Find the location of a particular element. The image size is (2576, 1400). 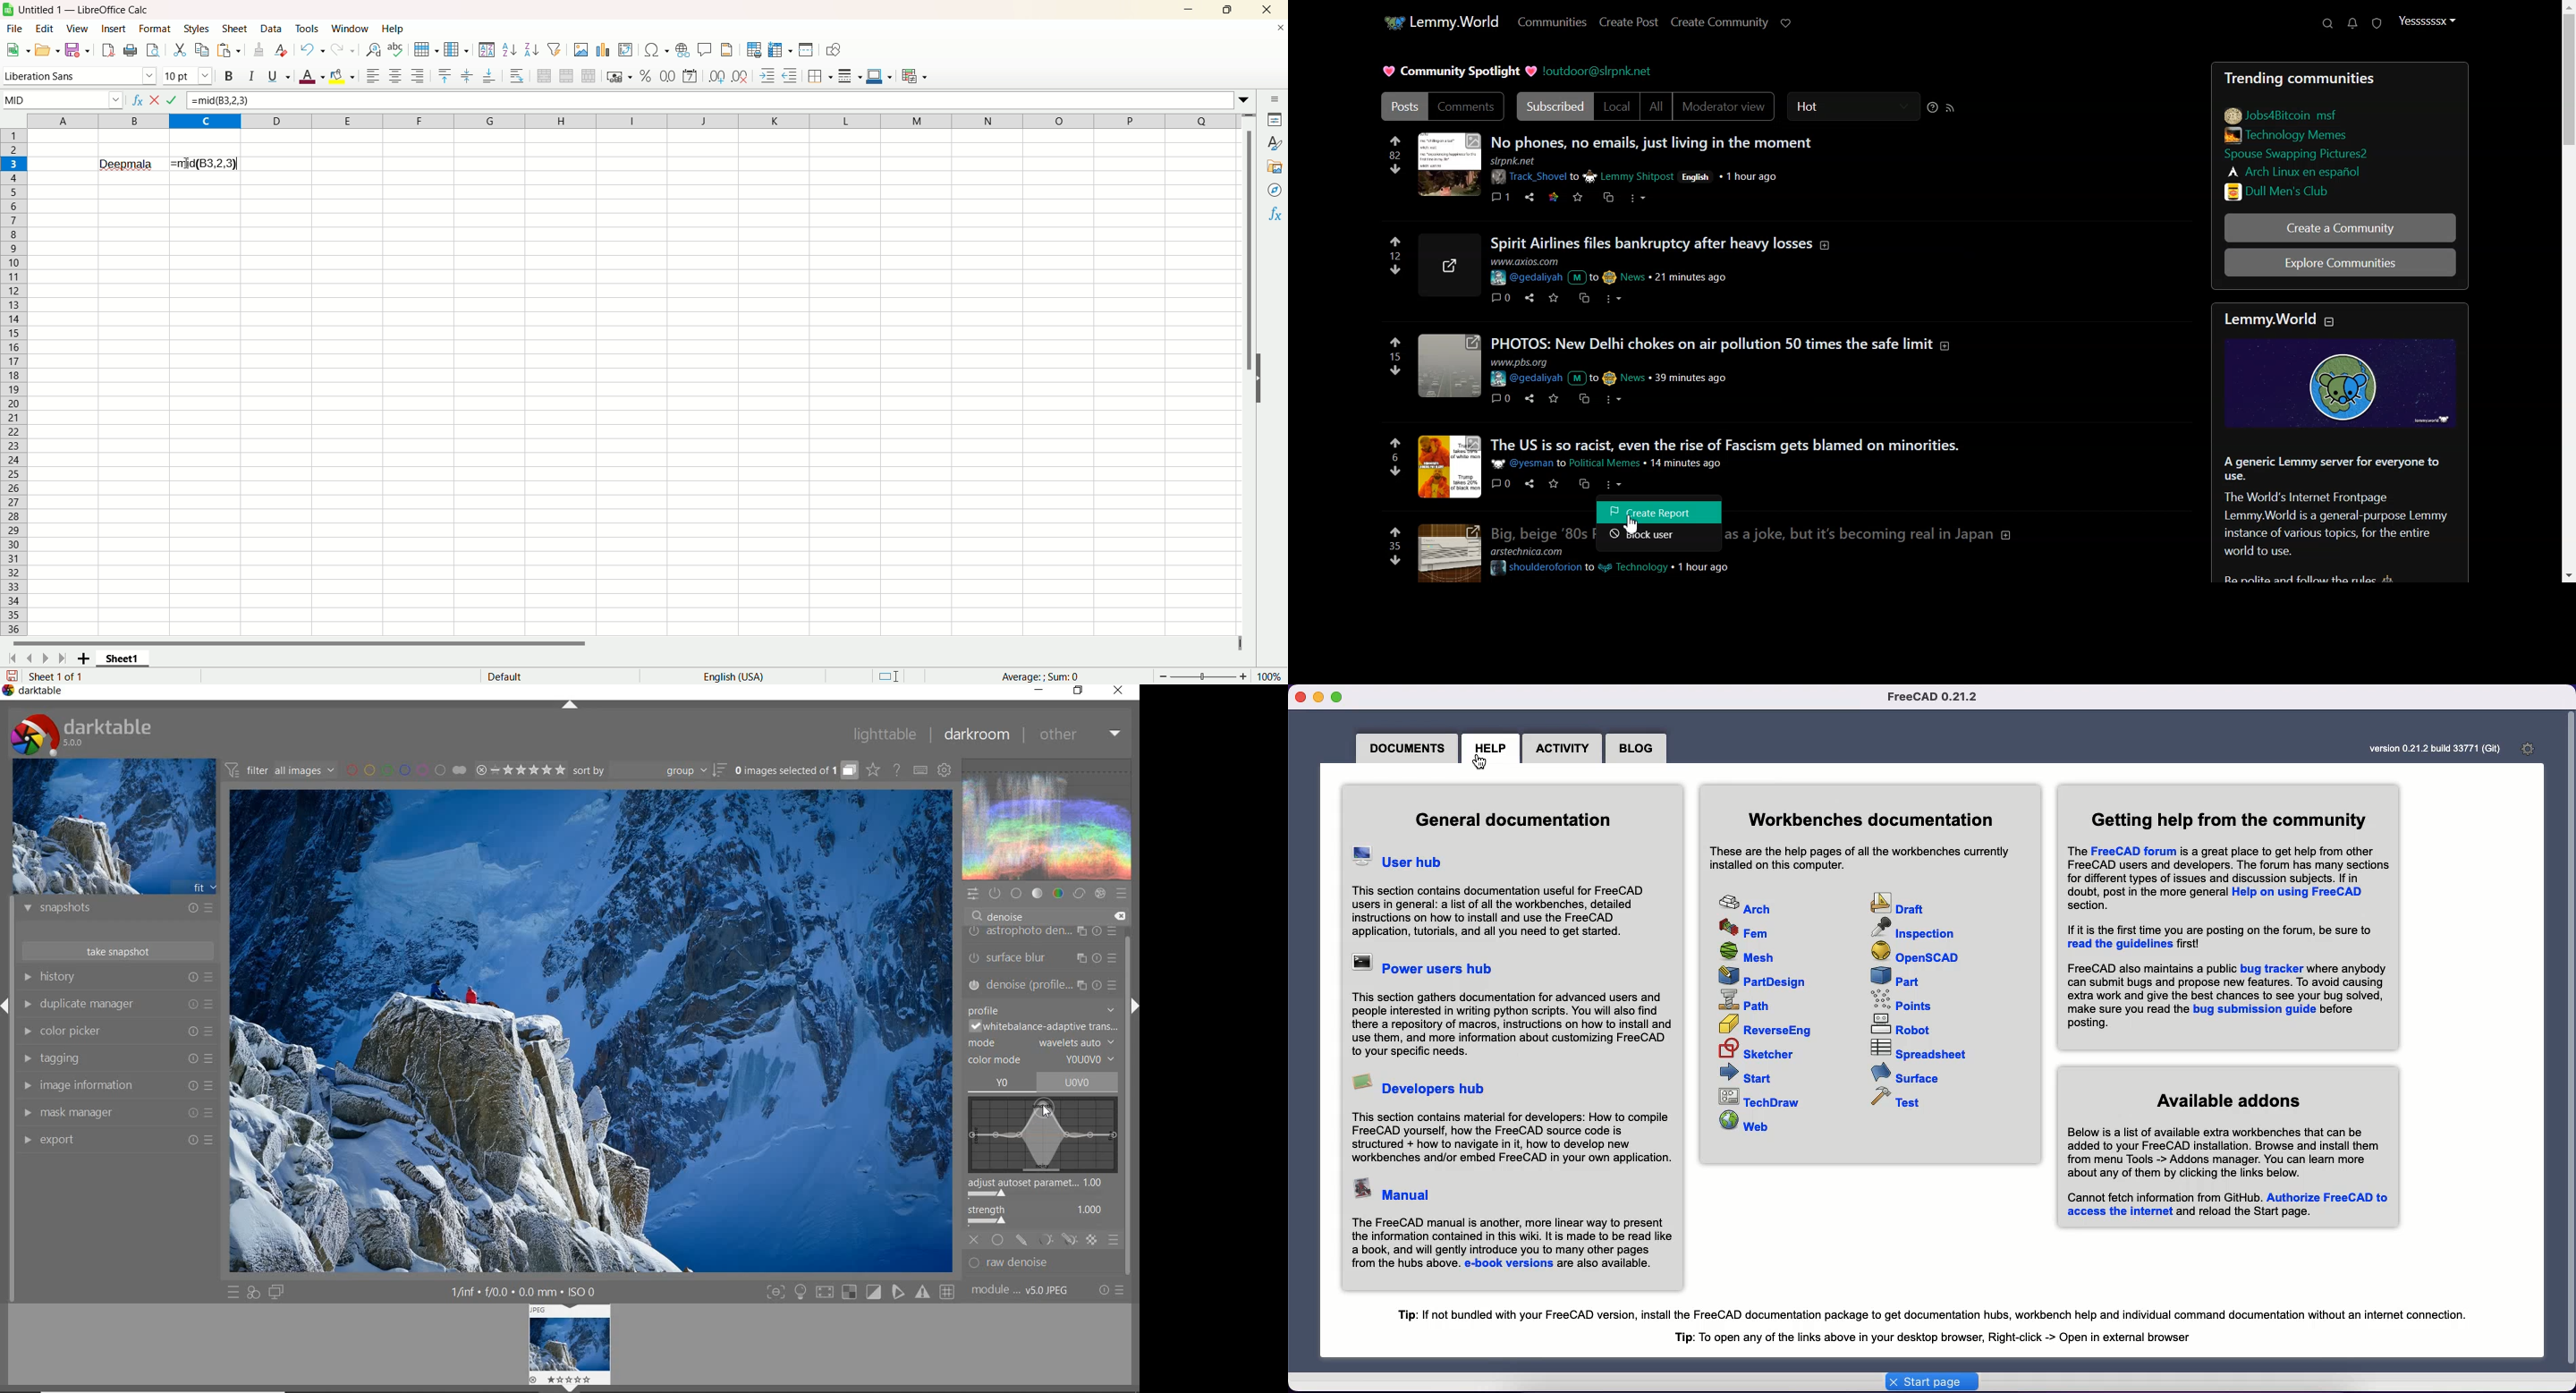

Copy is located at coordinates (203, 50).